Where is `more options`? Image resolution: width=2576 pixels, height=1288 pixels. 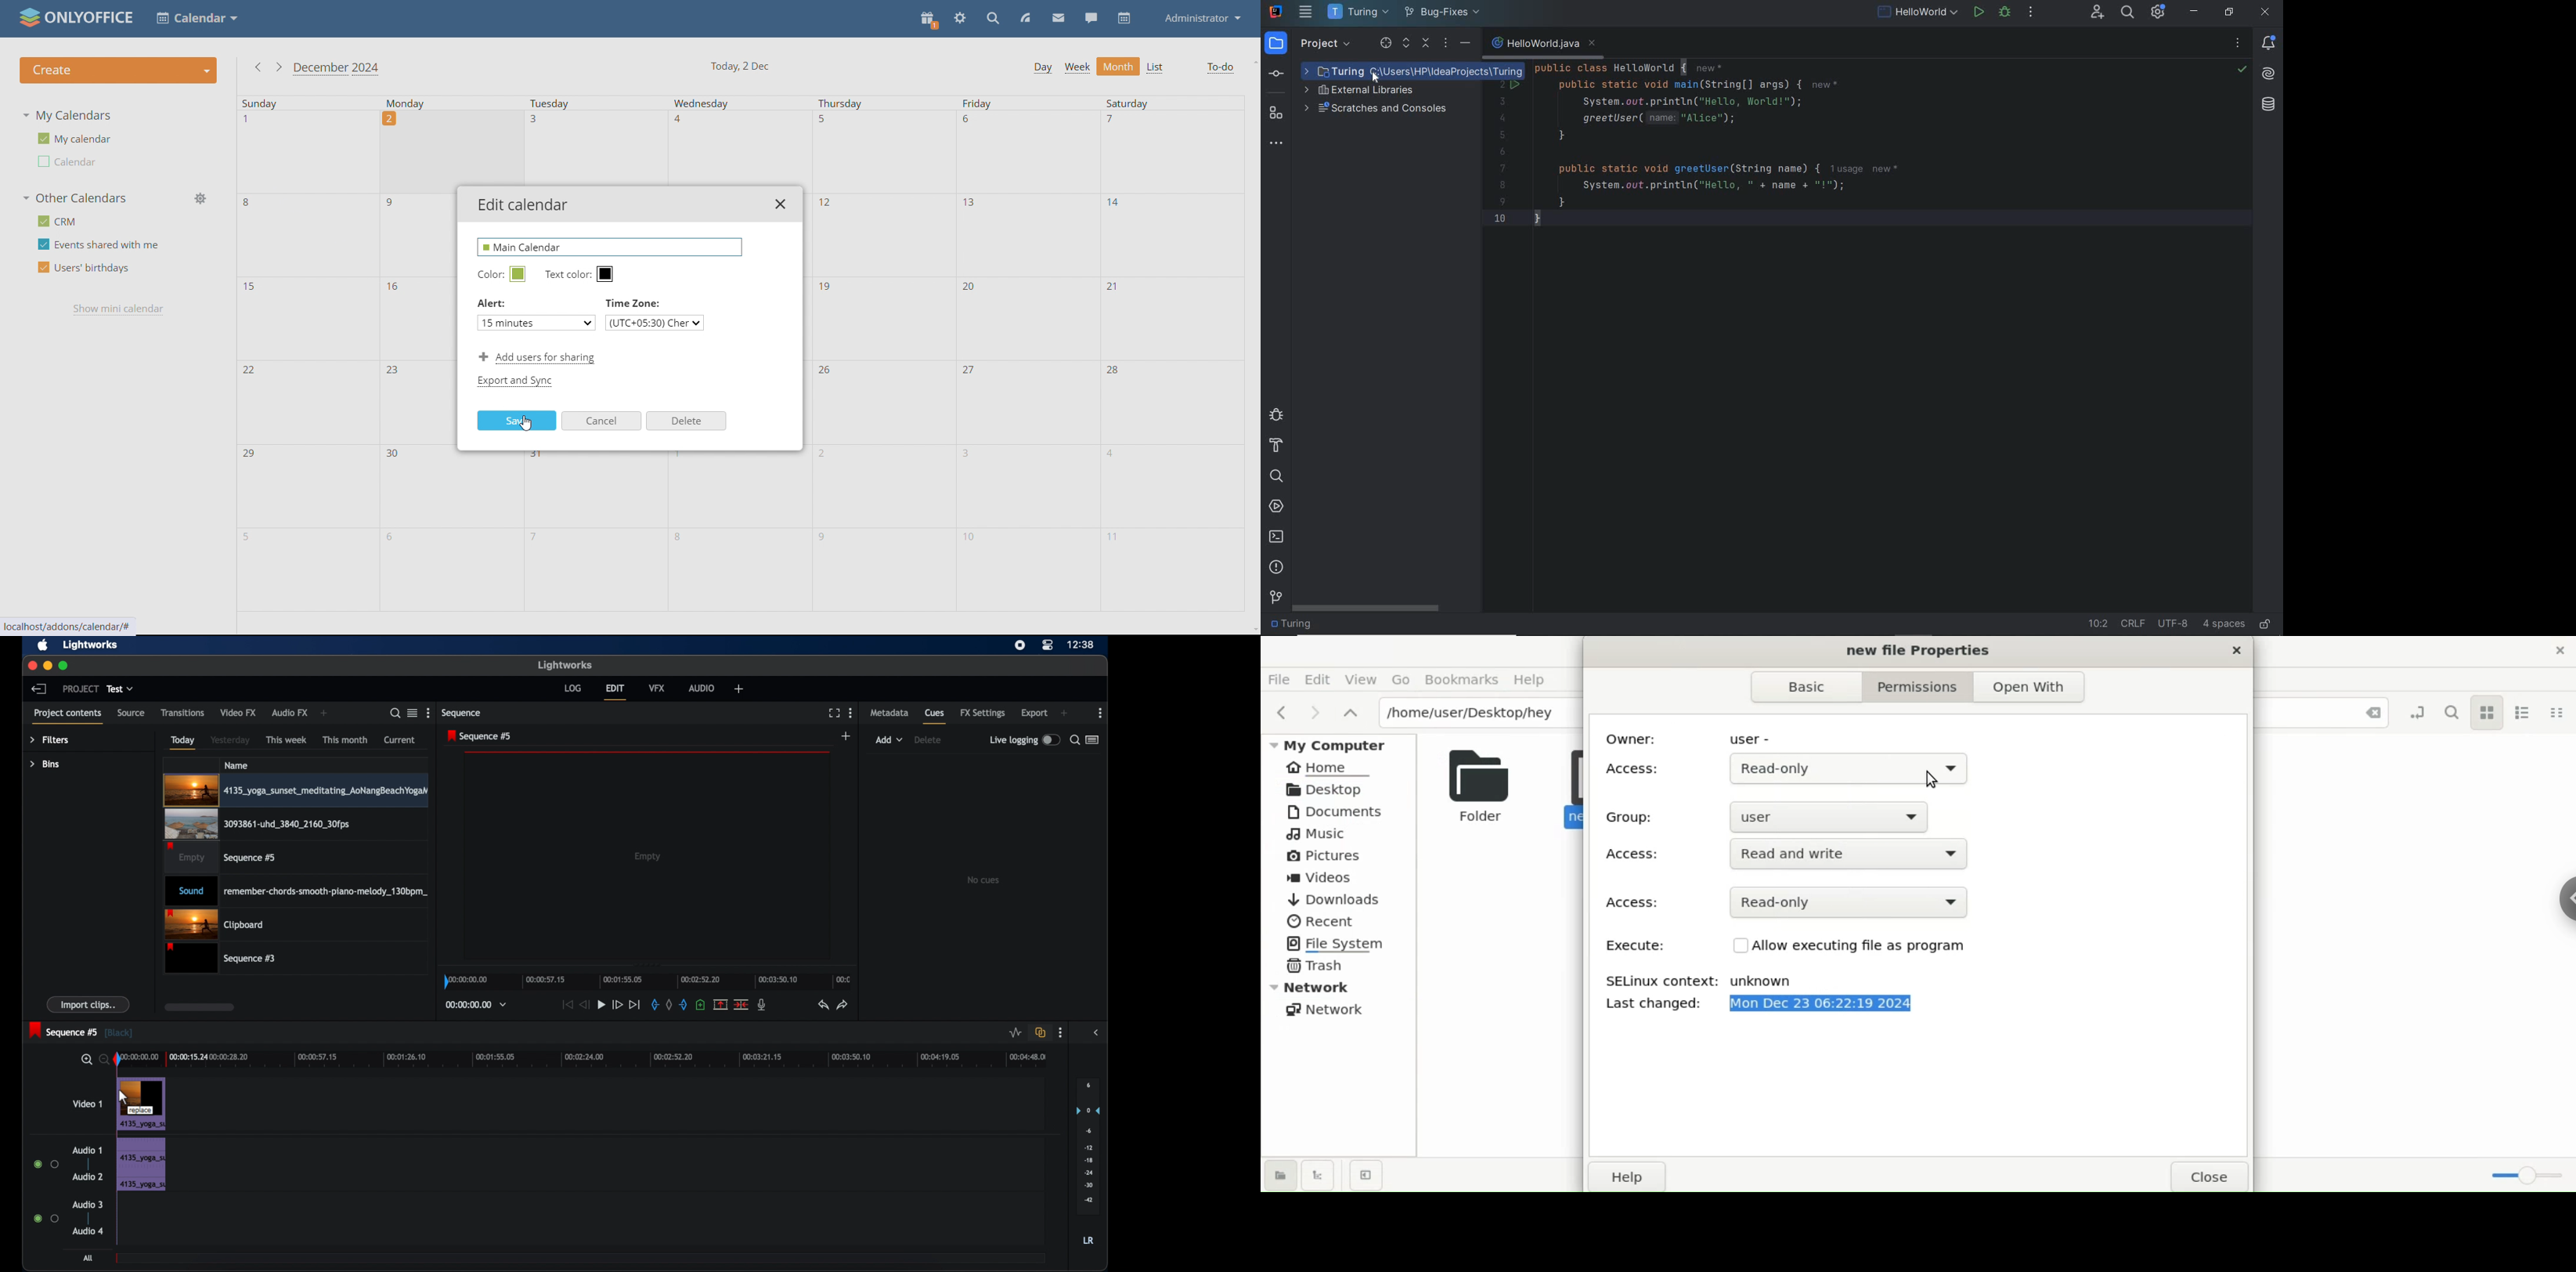 more options is located at coordinates (429, 713).